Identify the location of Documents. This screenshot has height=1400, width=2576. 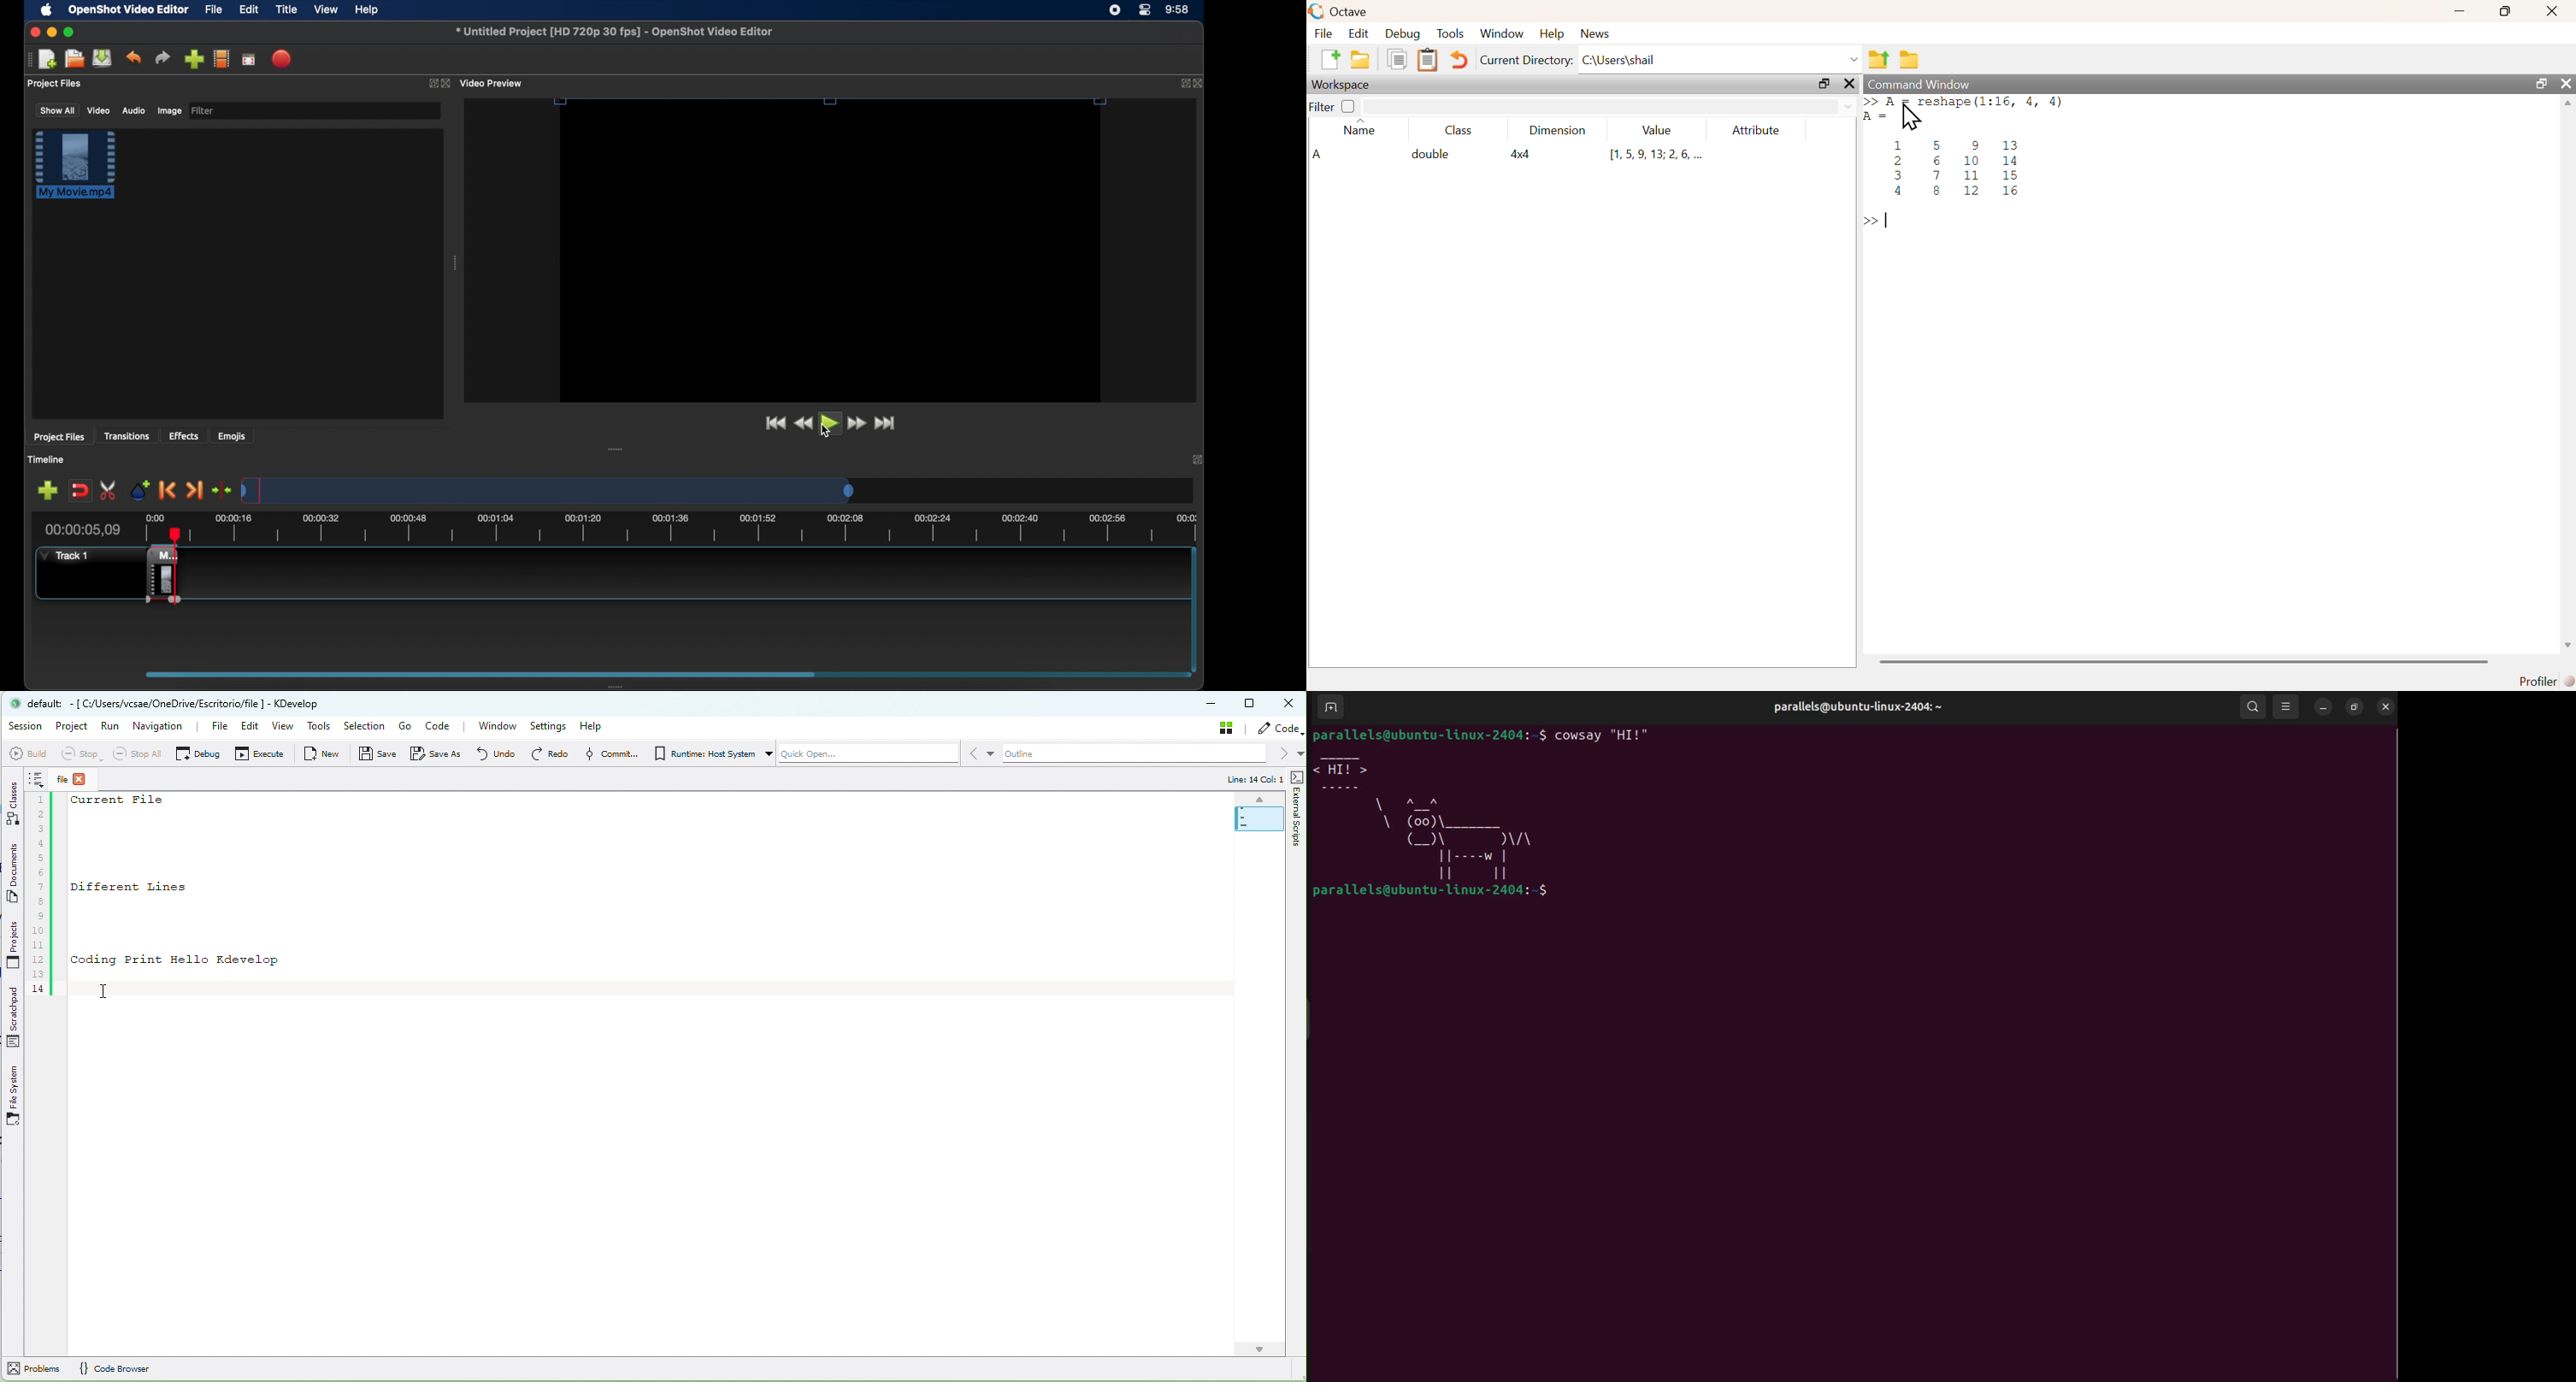
(15, 876).